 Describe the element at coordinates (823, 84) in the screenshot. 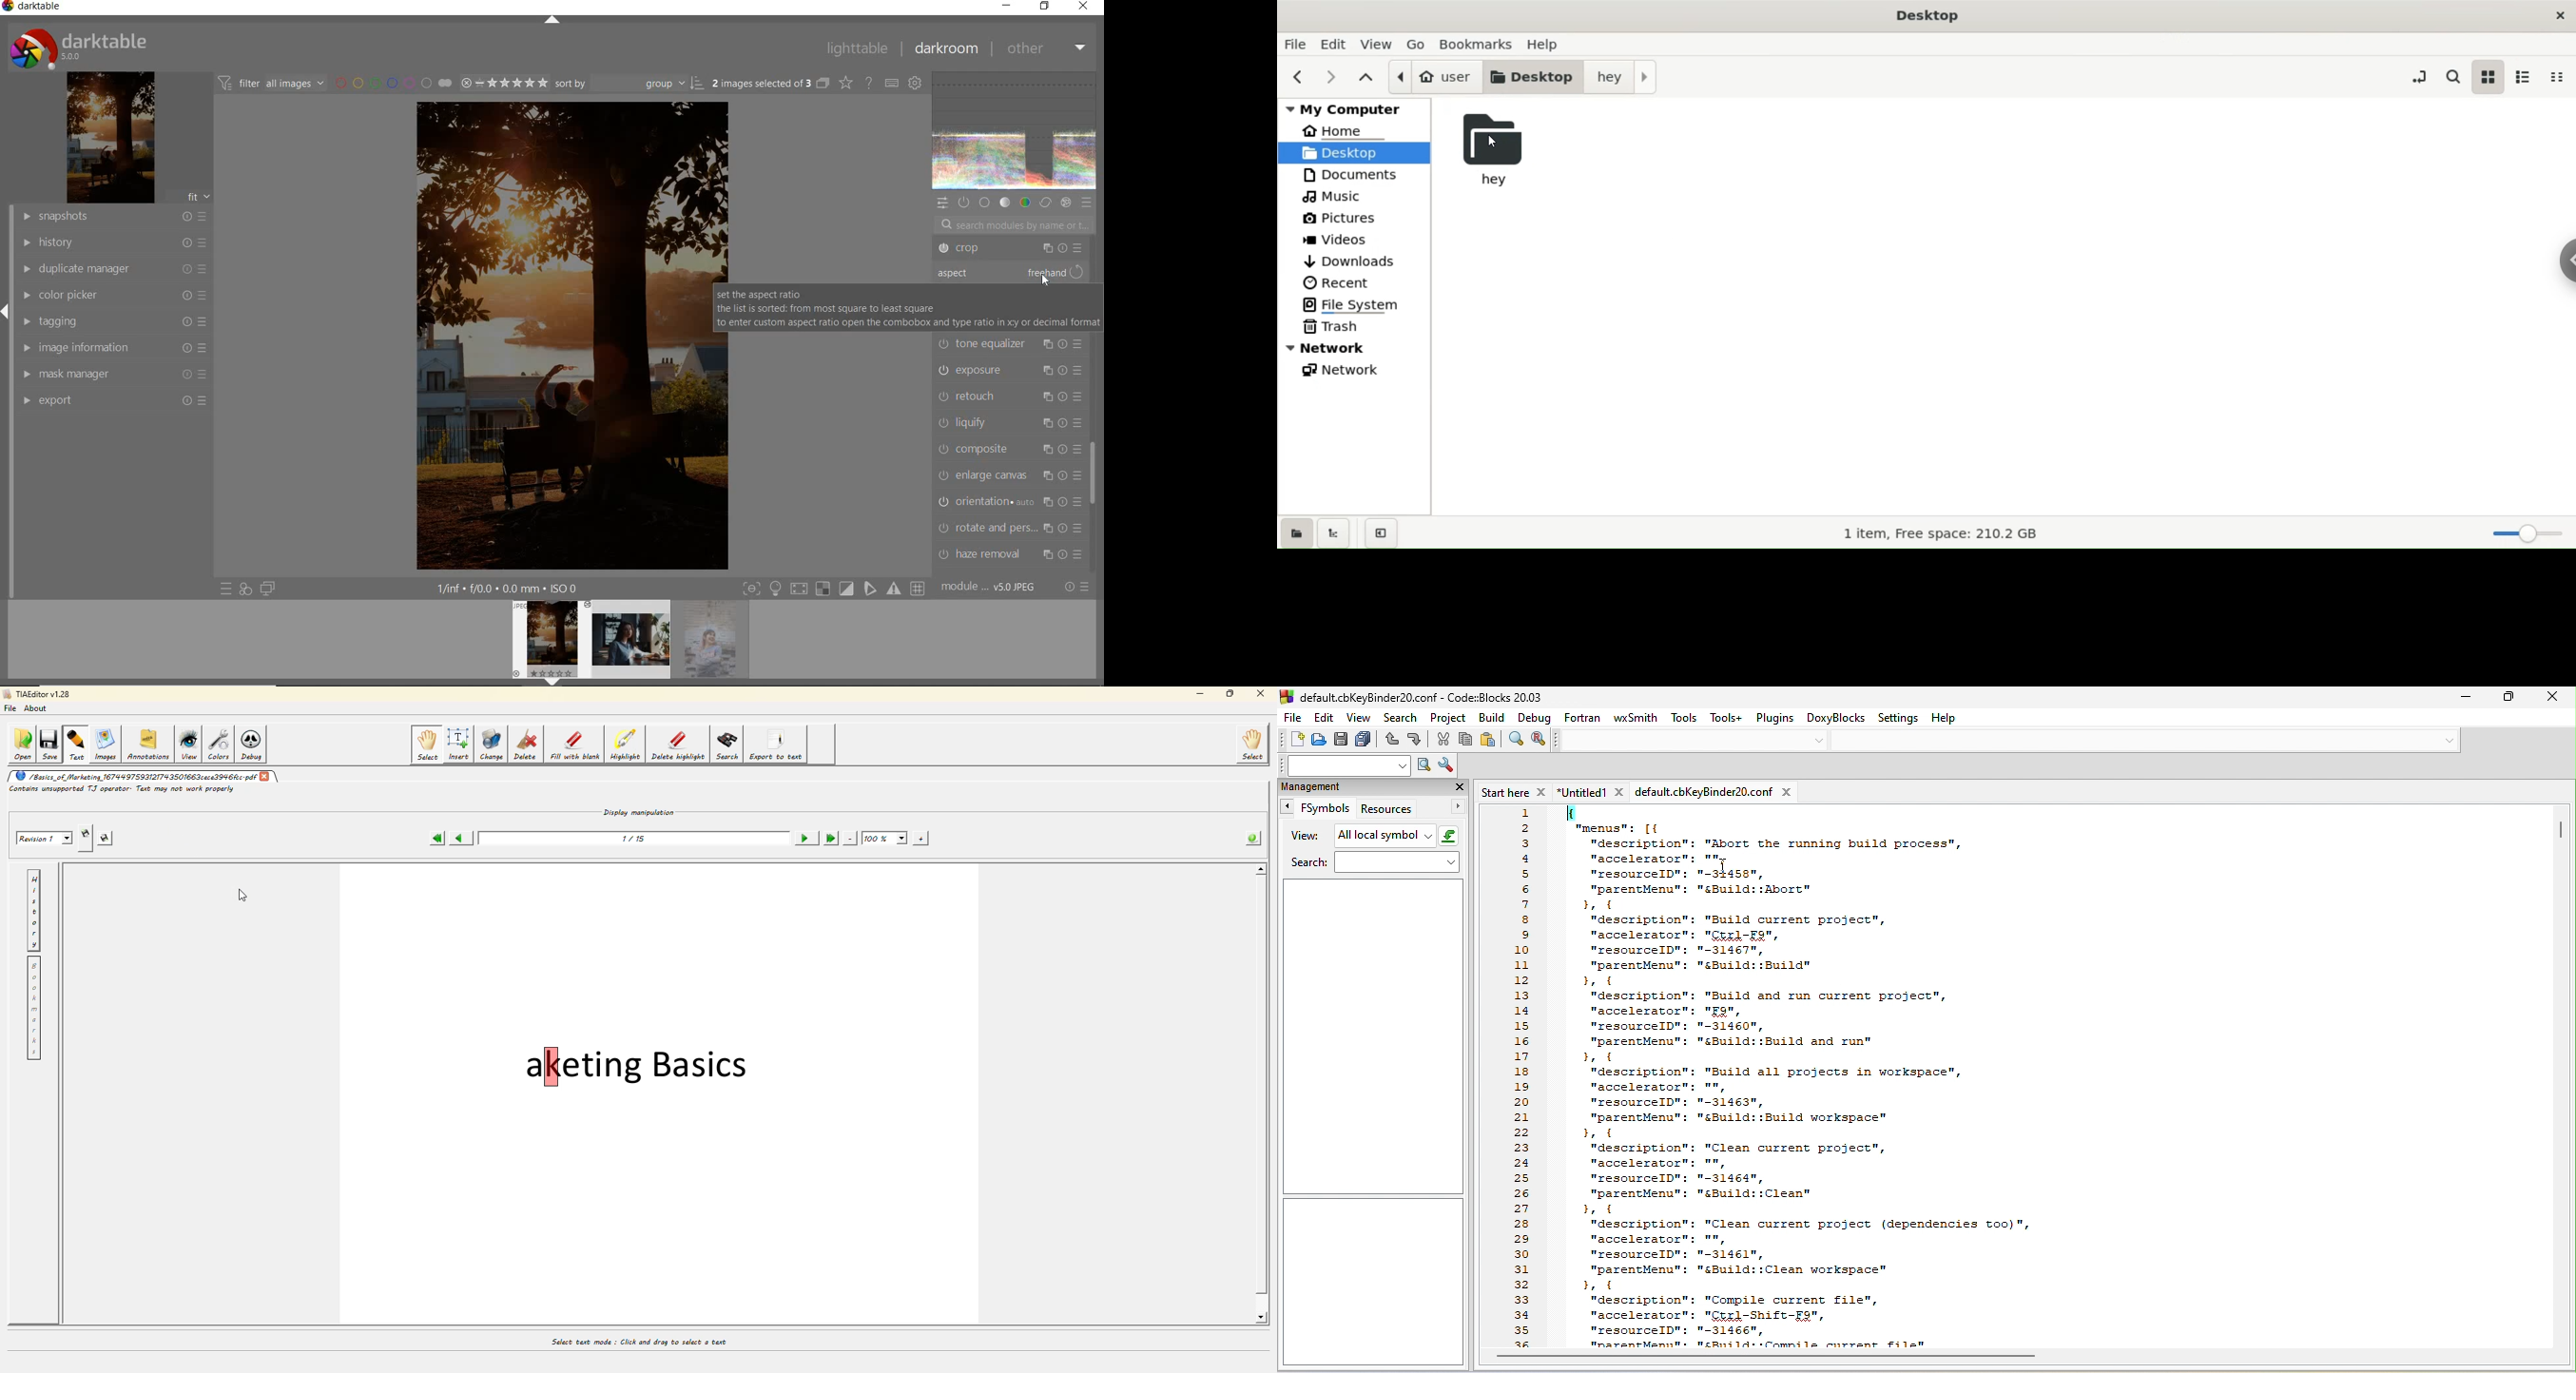

I see `collapse grouped images` at that location.